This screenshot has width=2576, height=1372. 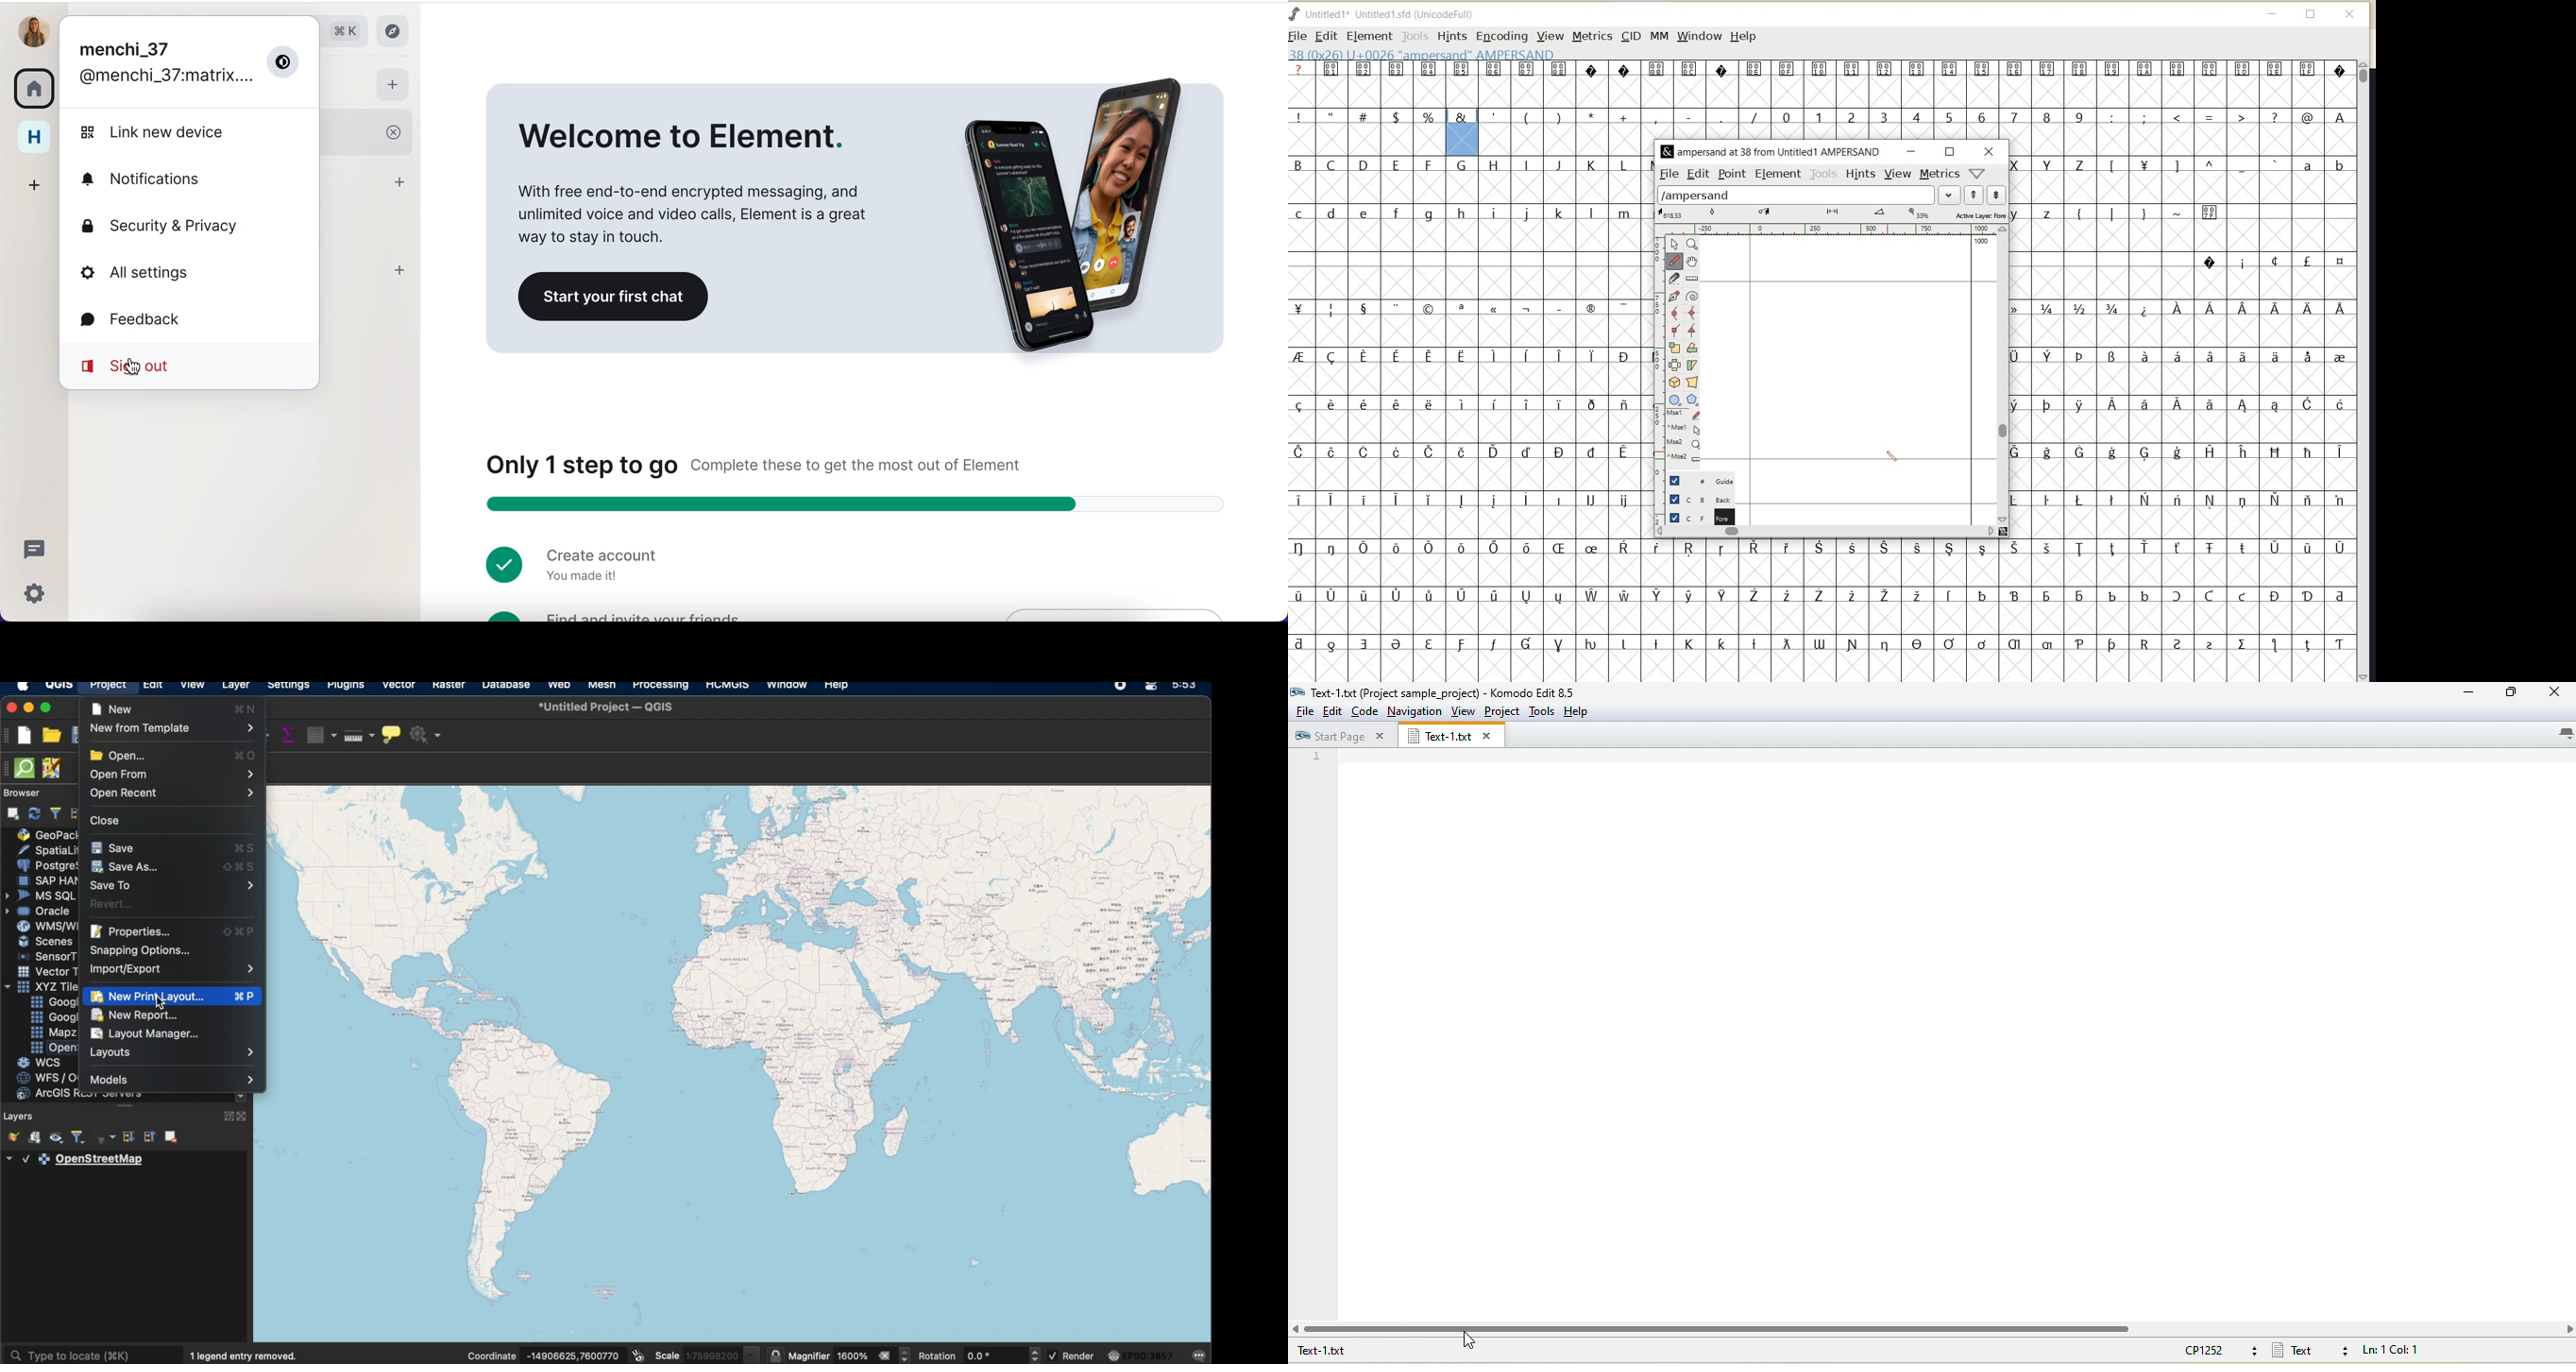 What do you see at coordinates (321, 735) in the screenshot?
I see `open attribute table` at bounding box center [321, 735].